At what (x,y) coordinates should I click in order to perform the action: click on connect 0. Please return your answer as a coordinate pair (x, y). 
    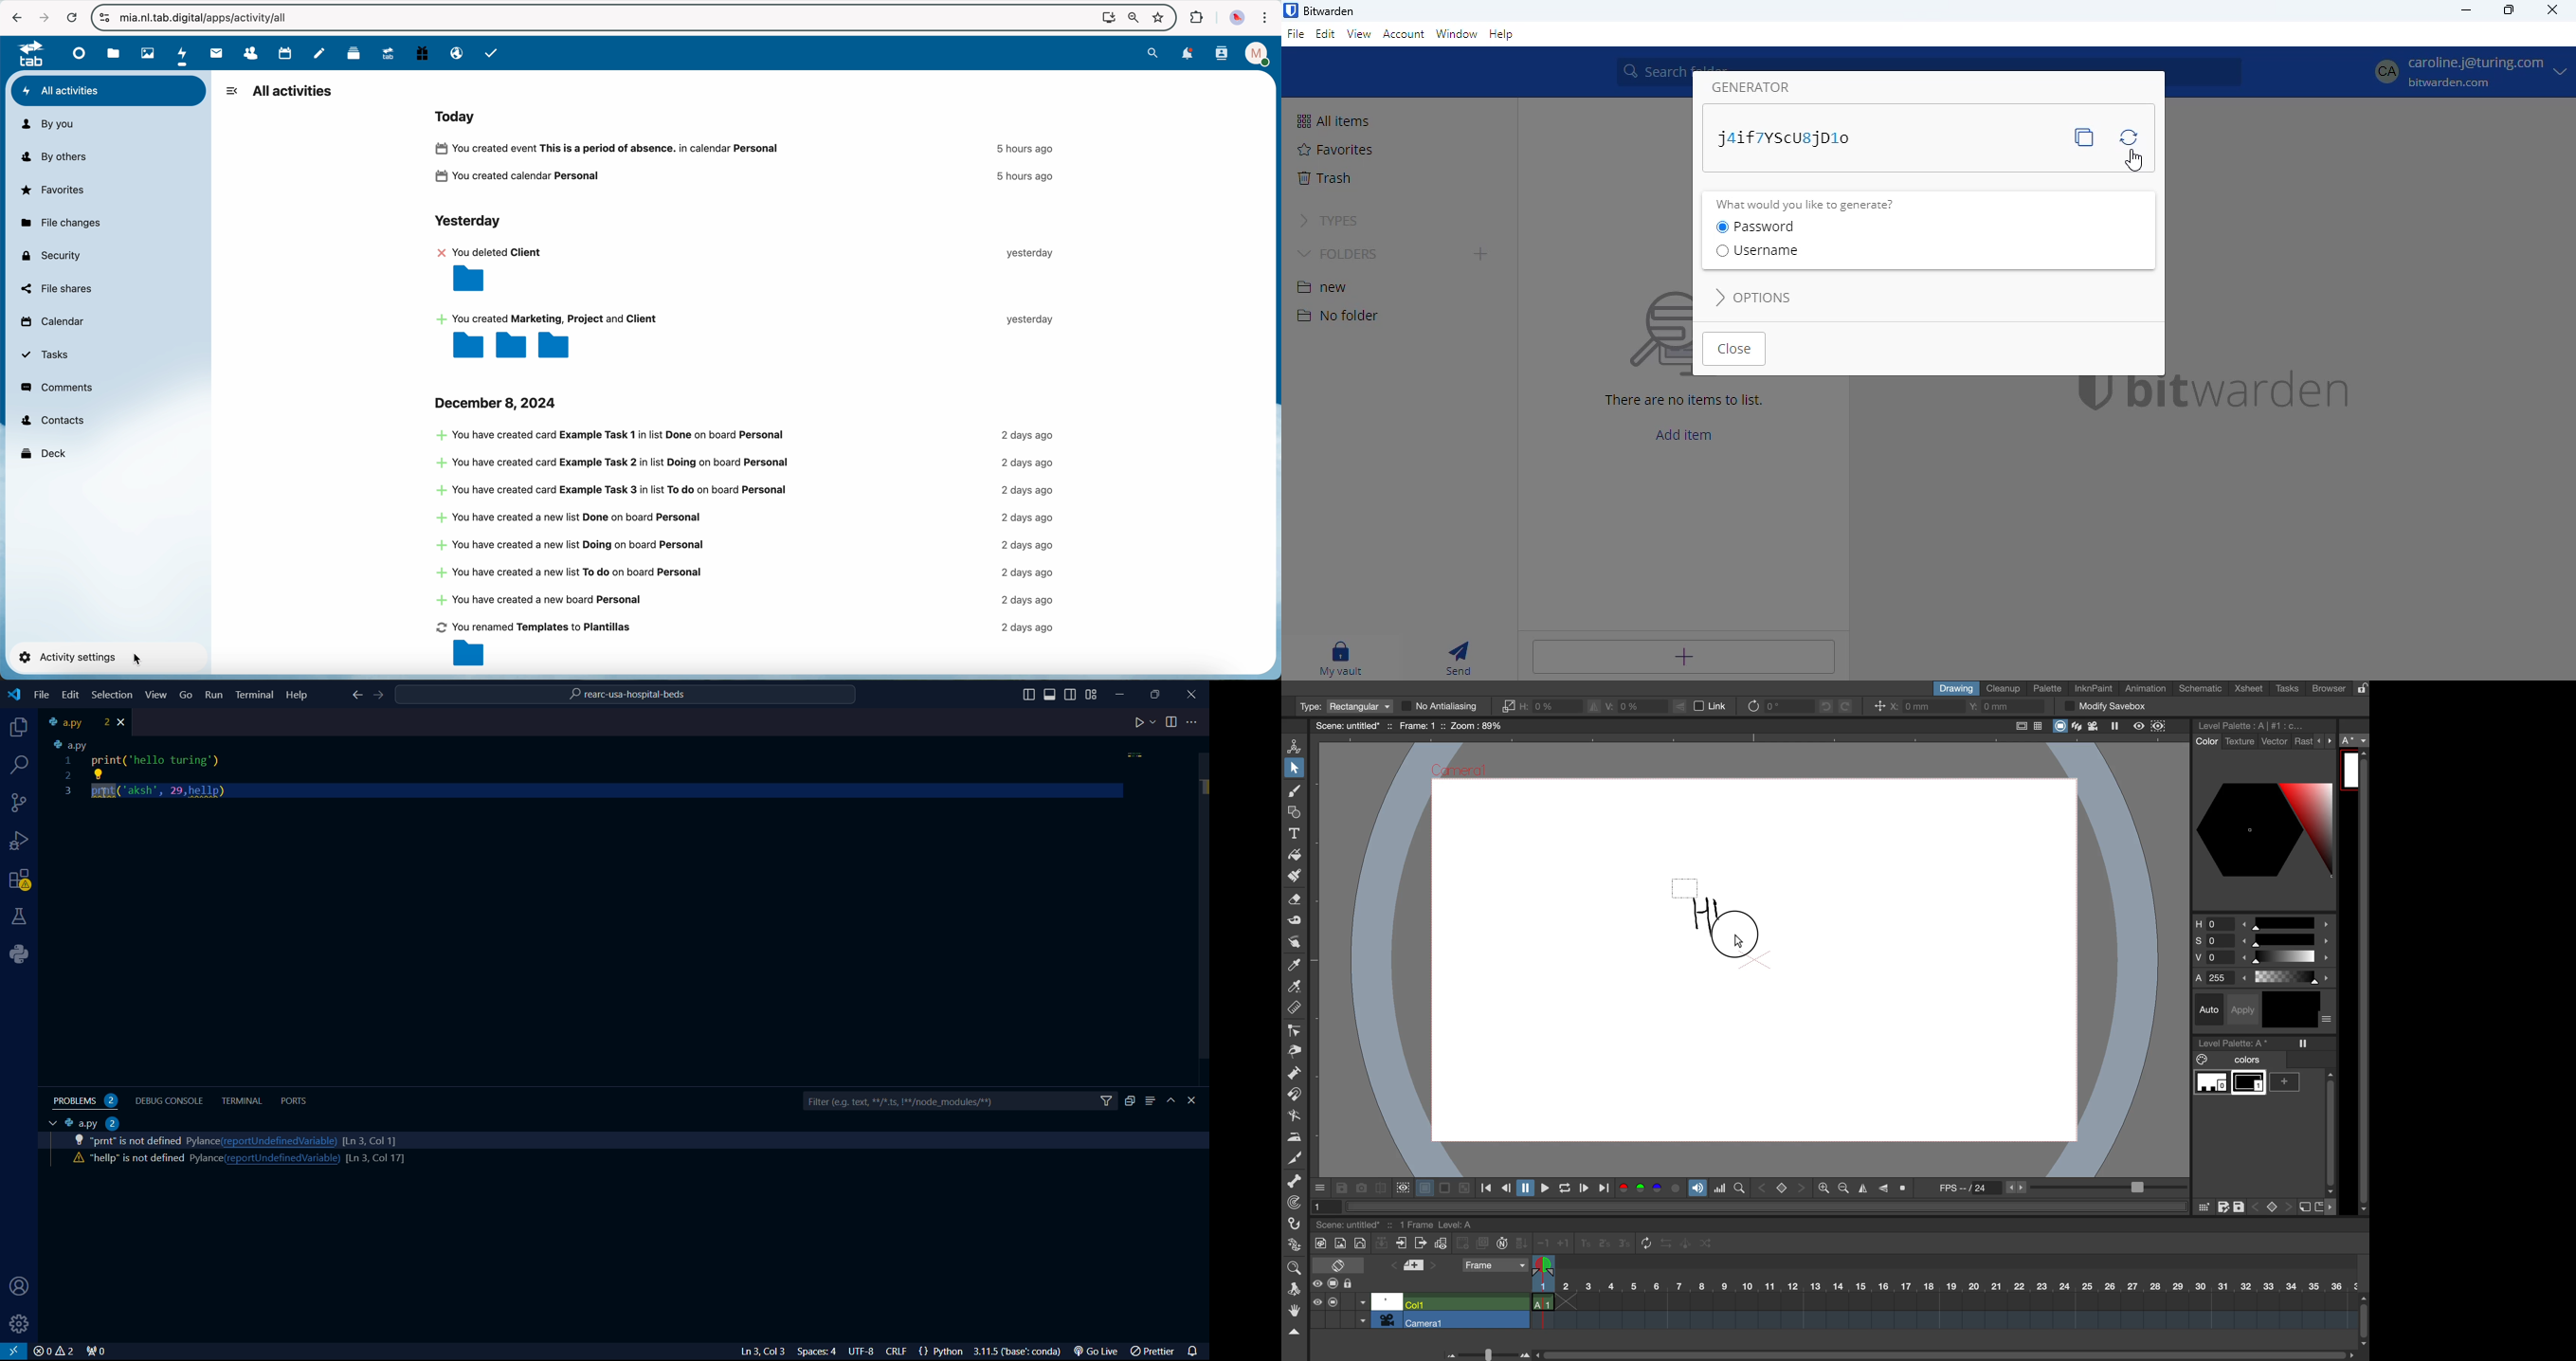
    Looking at the image, I should click on (98, 1352).